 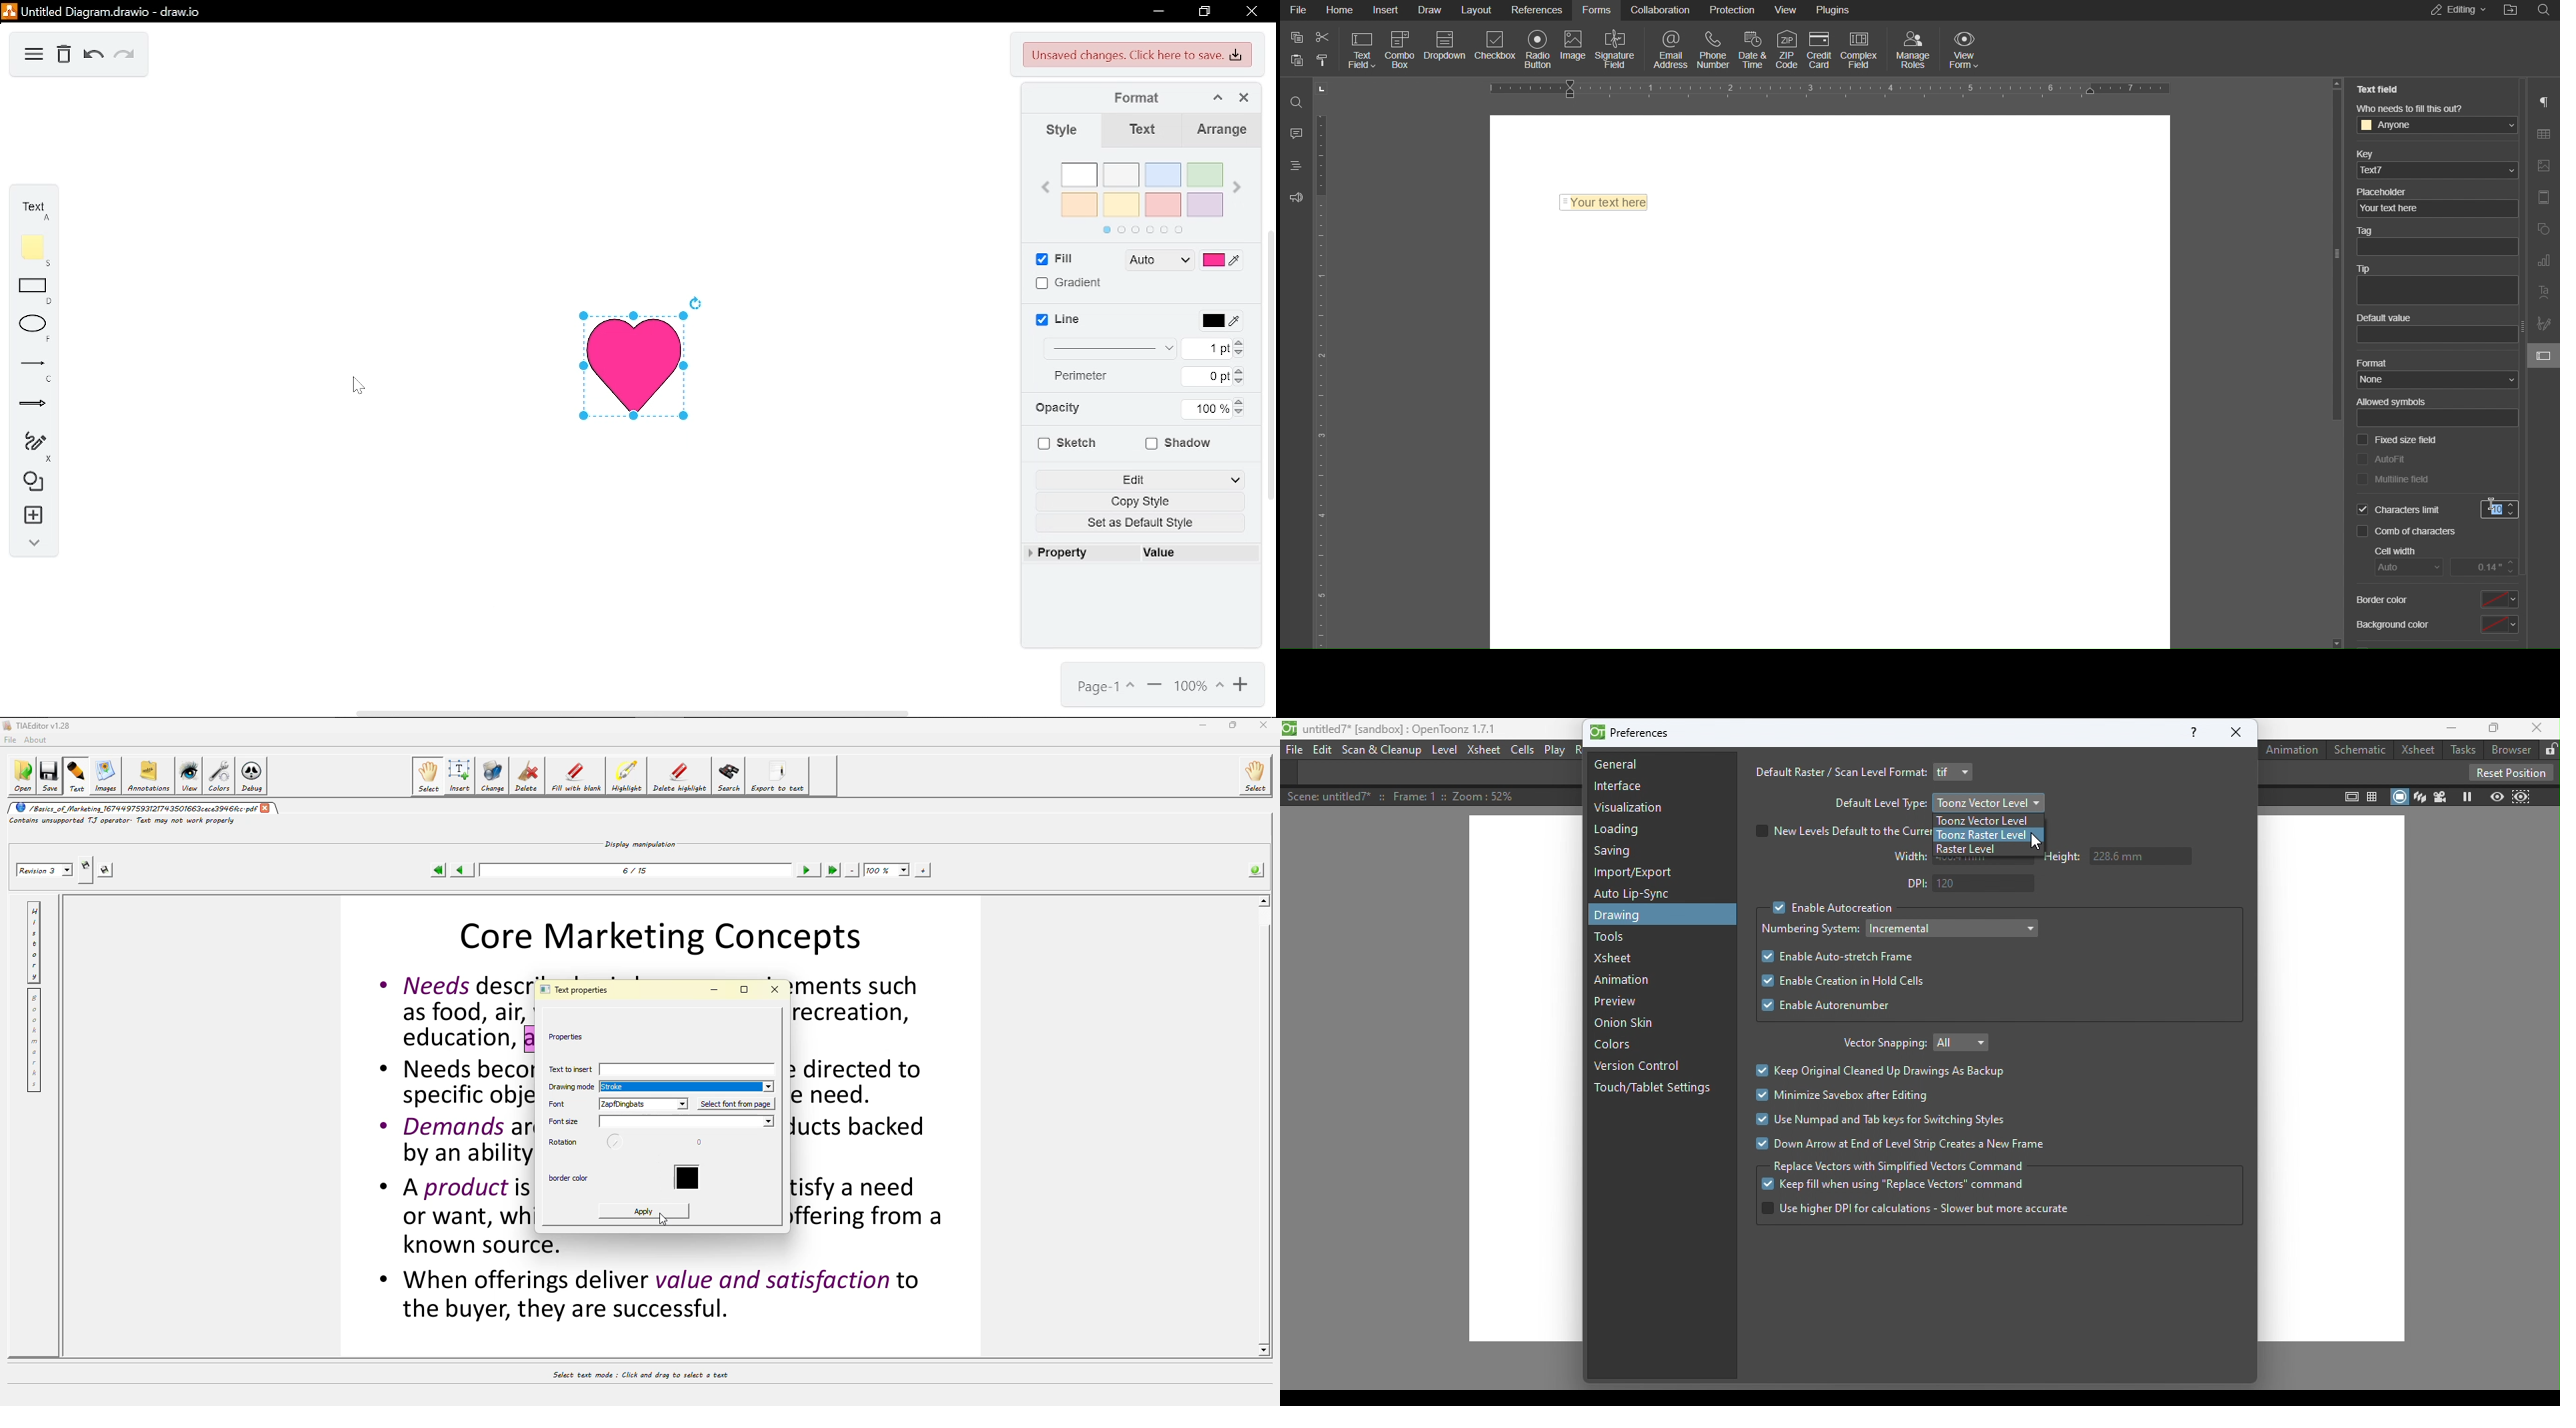 What do you see at coordinates (1155, 686) in the screenshot?
I see `zoom out` at bounding box center [1155, 686].